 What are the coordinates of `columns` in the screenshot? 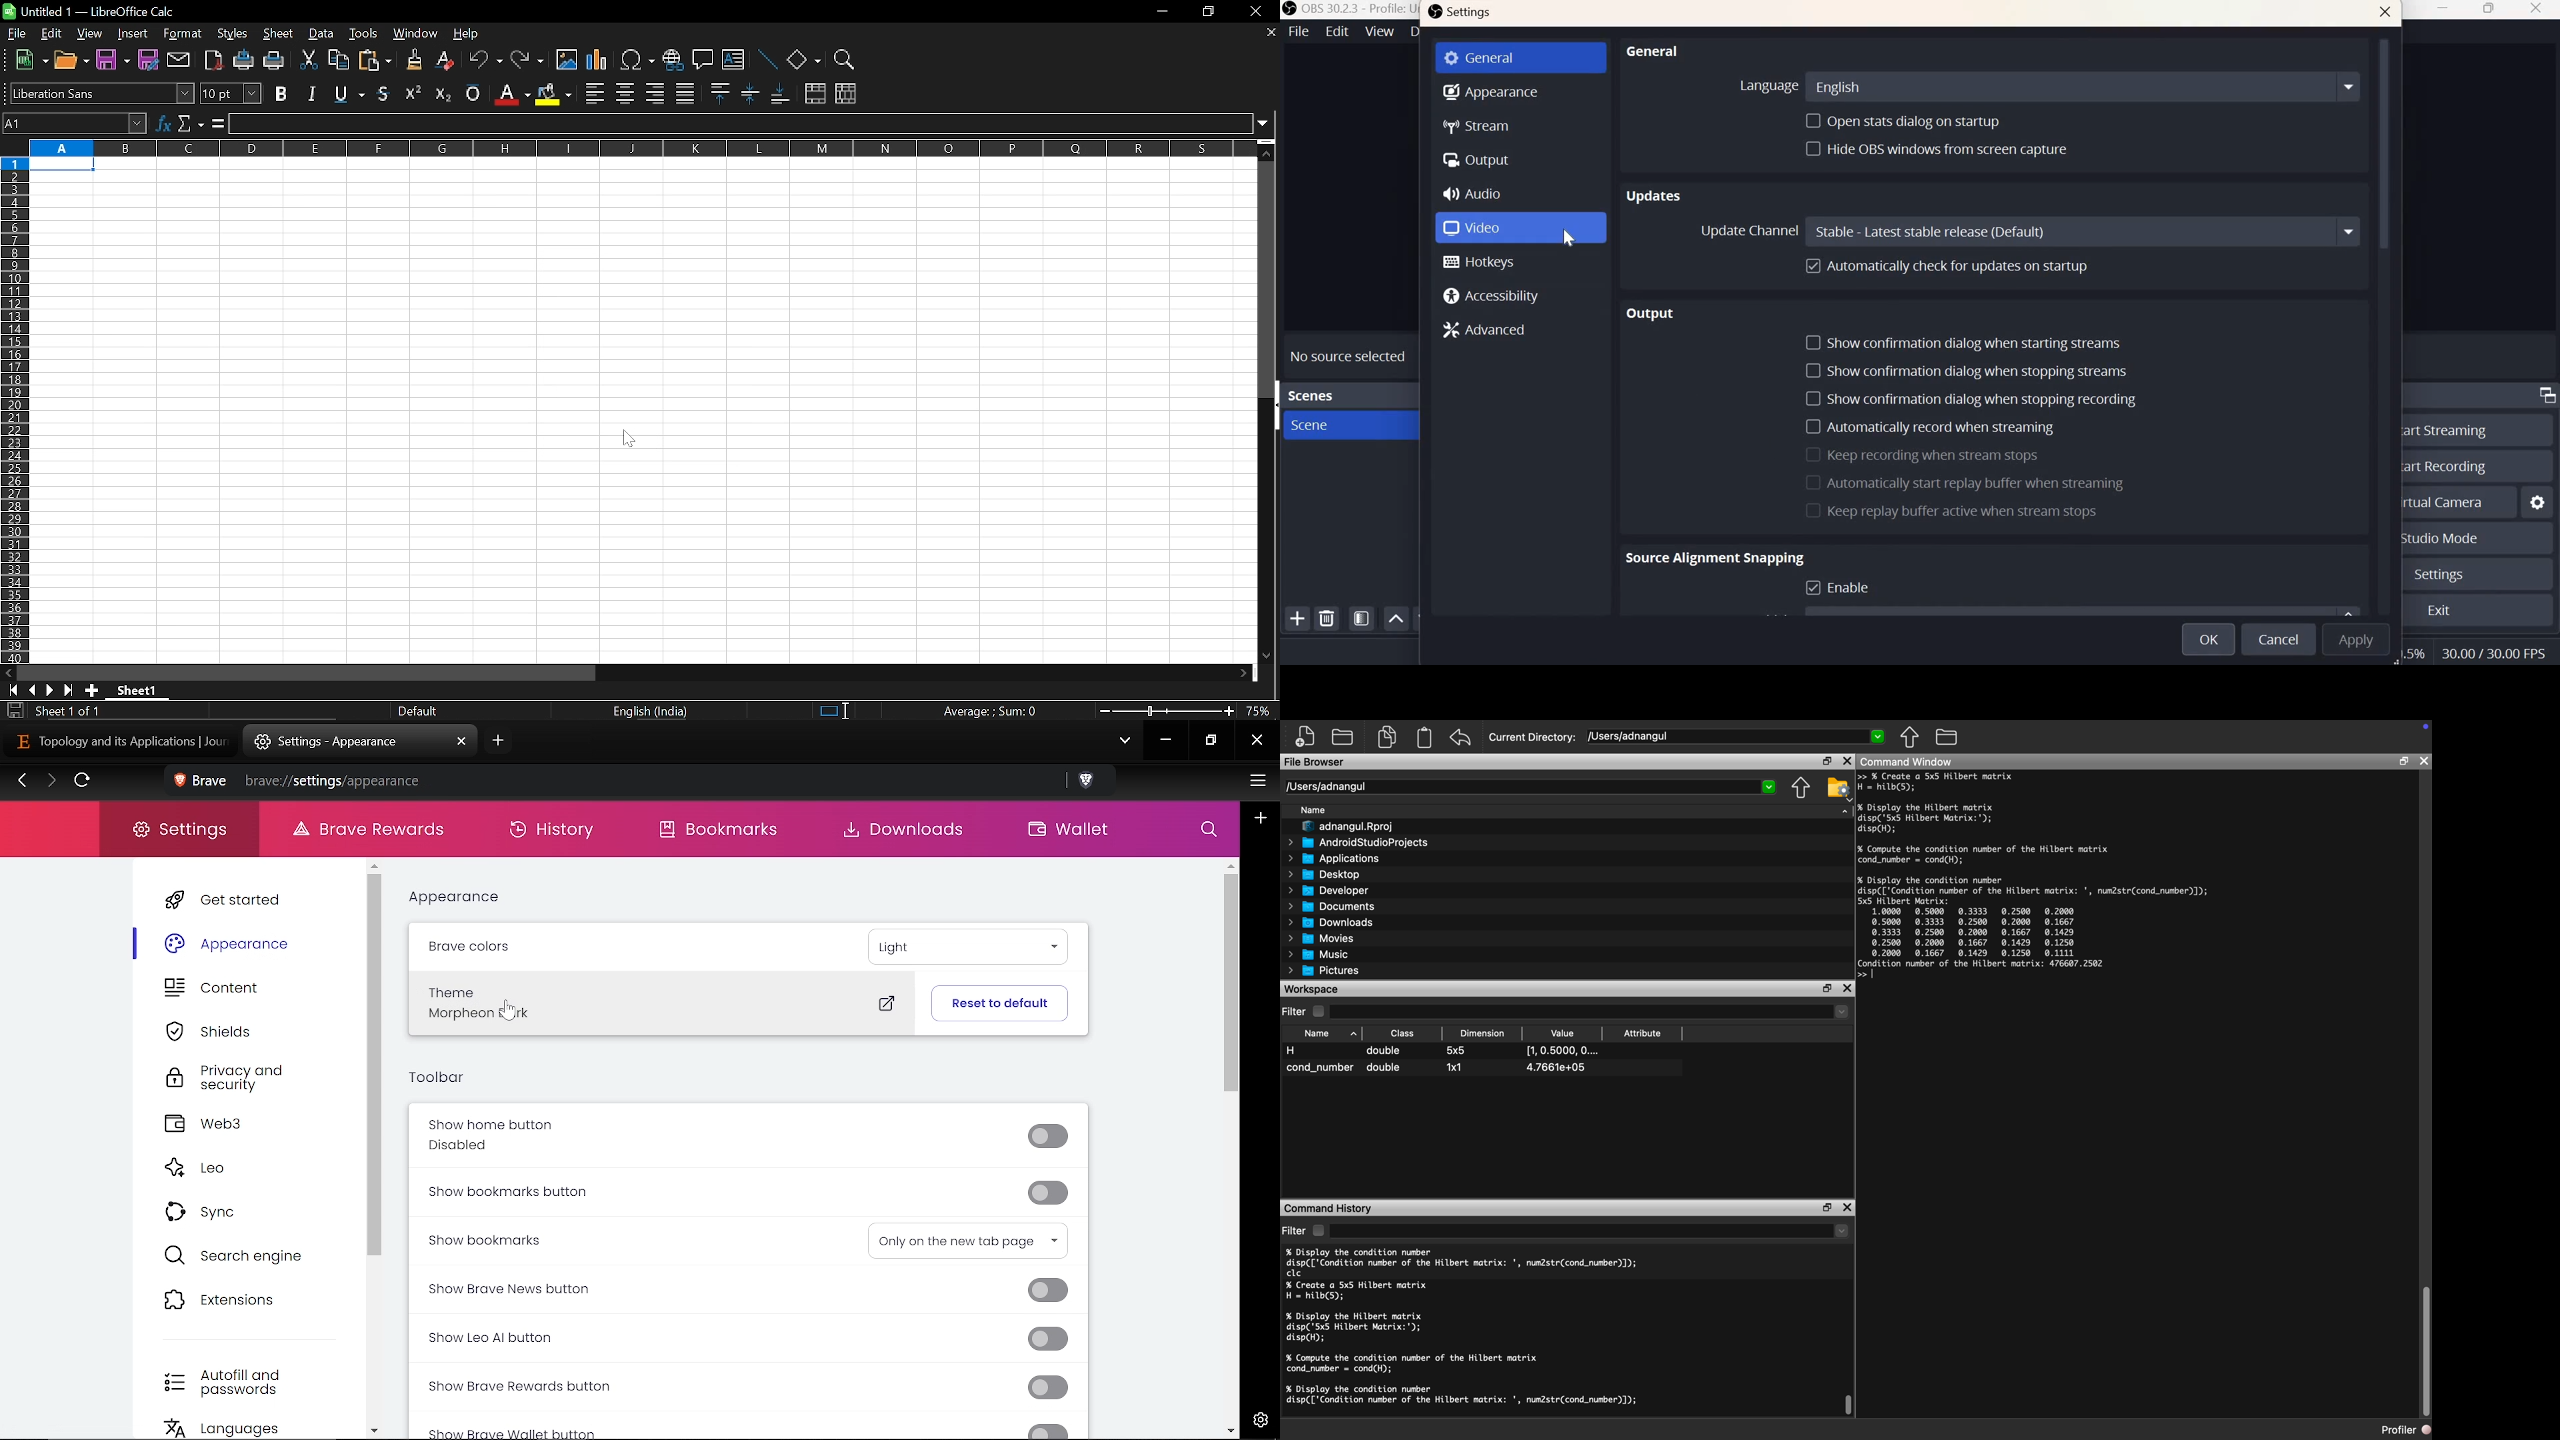 It's located at (639, 147).